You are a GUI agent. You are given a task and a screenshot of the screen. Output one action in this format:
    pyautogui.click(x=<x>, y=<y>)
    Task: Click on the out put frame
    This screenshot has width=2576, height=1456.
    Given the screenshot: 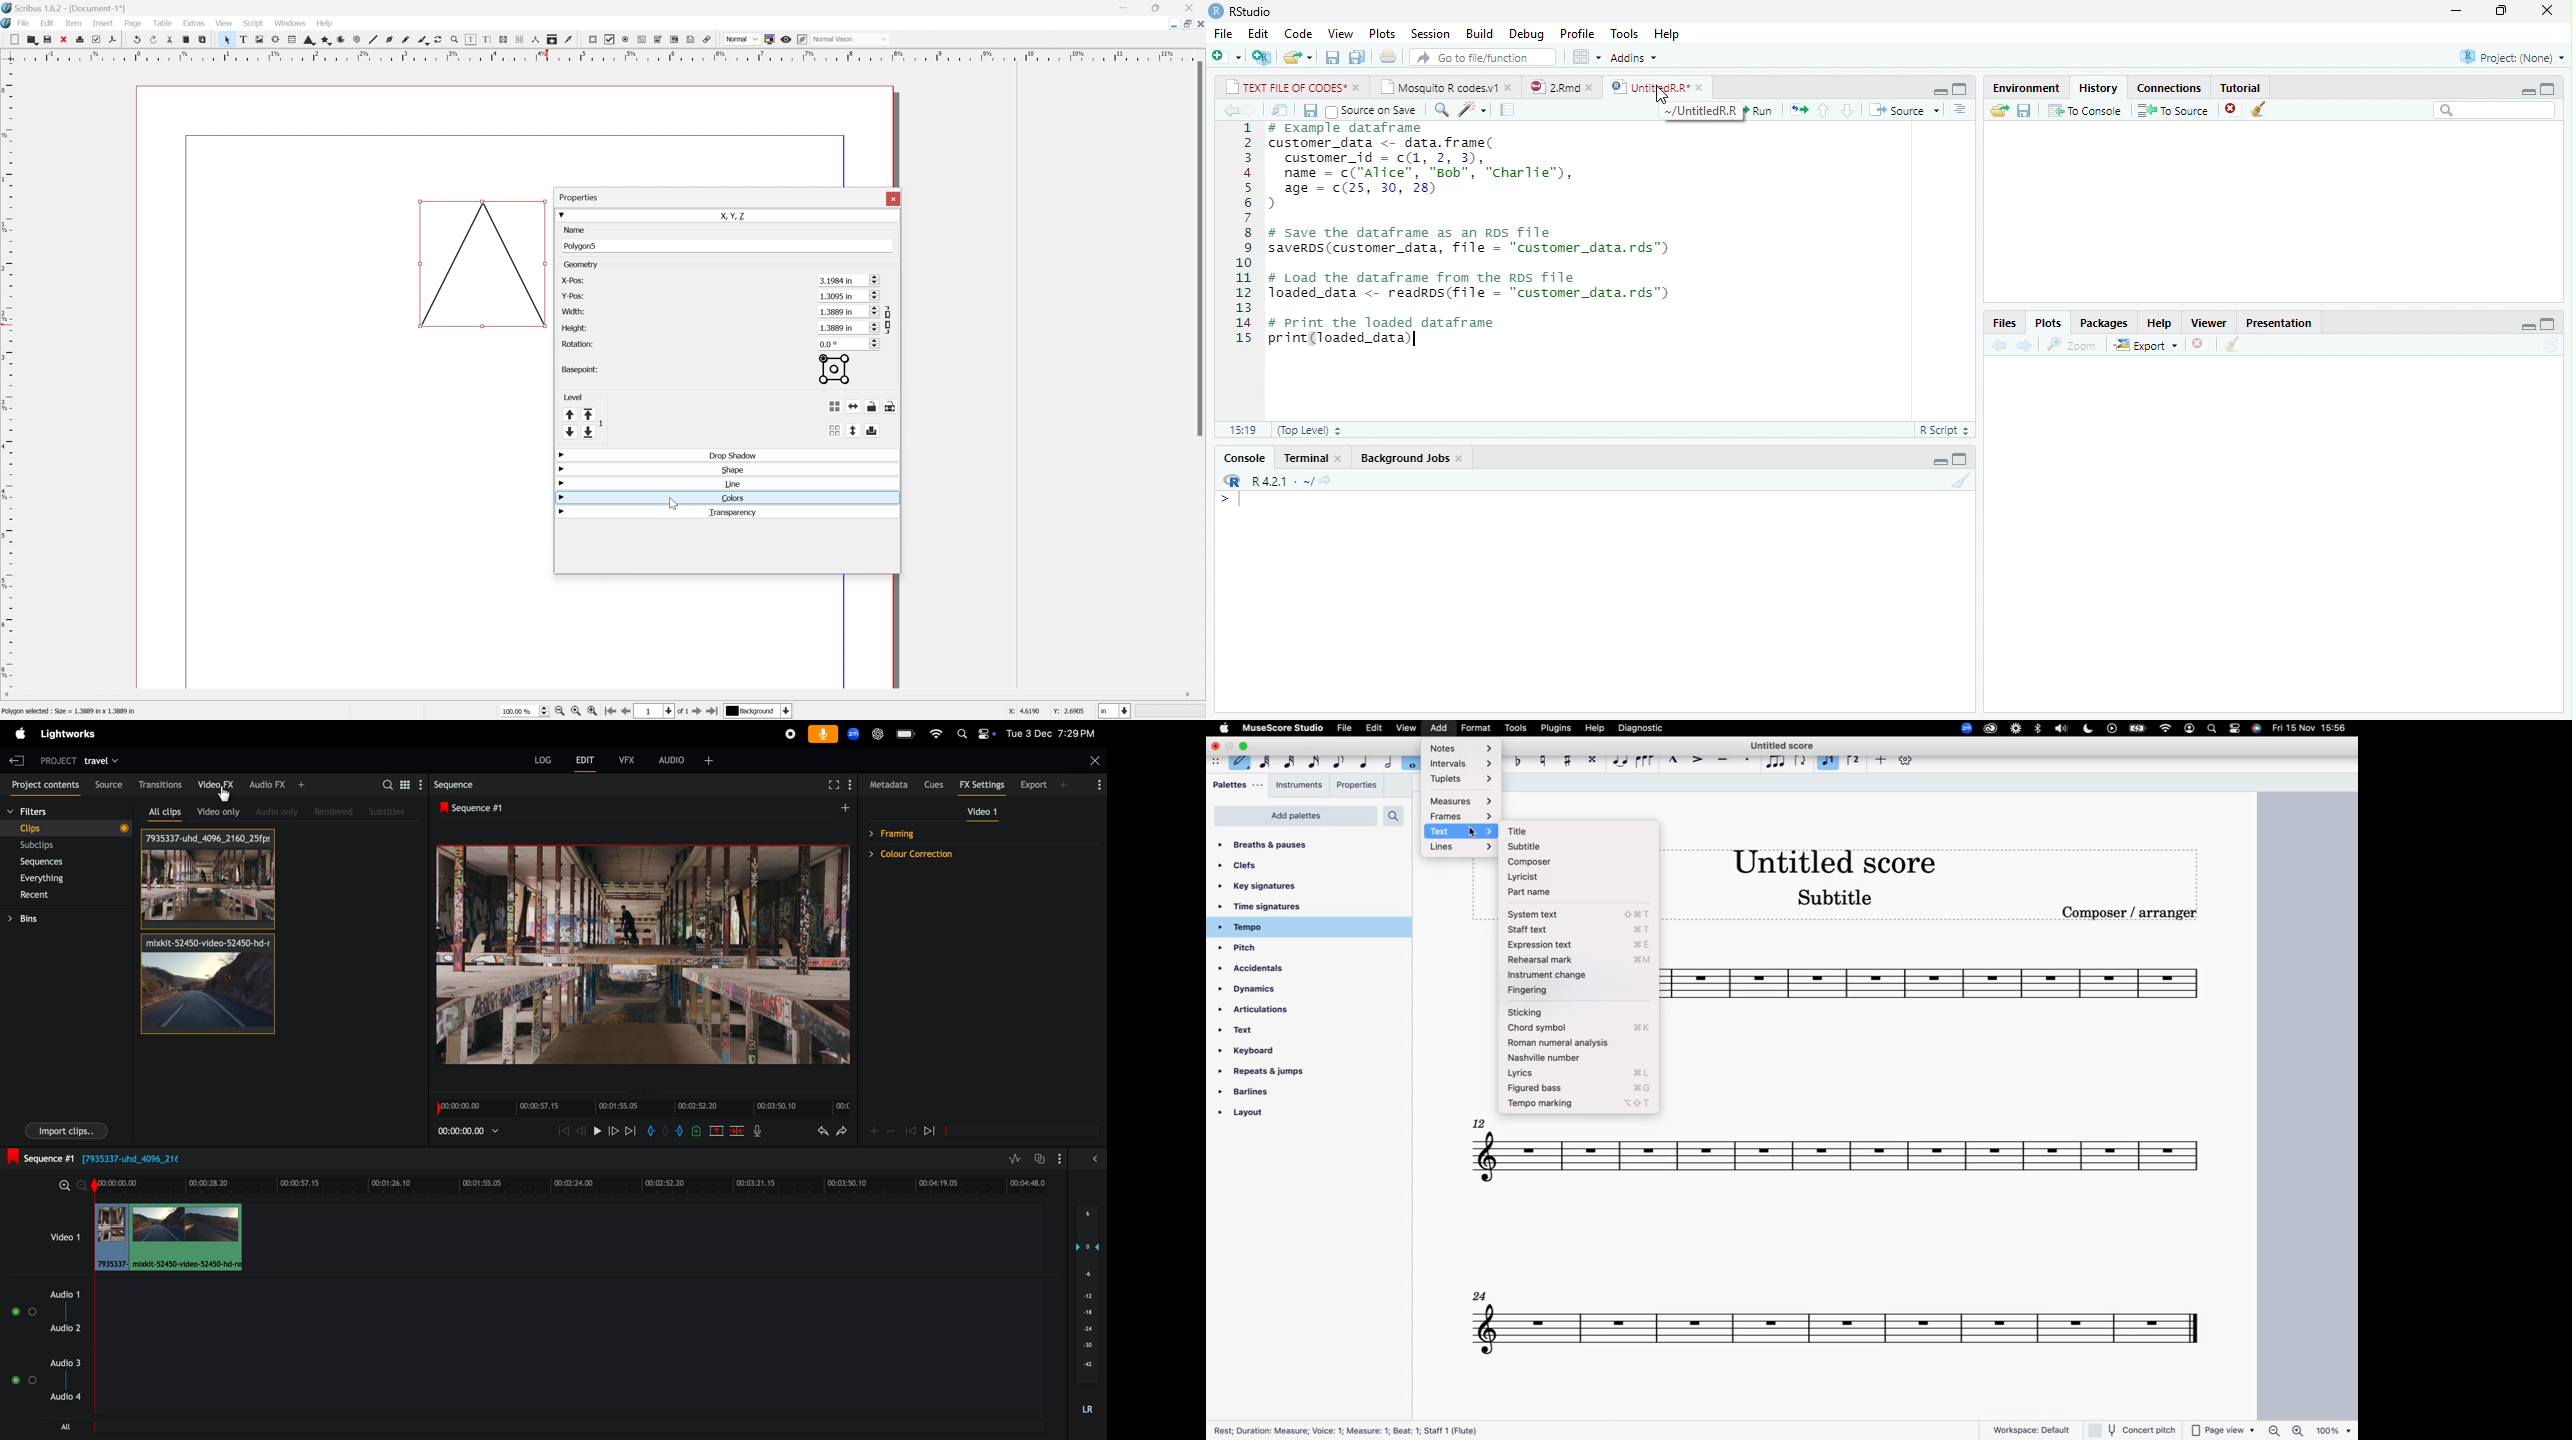 What is the action you would take?
    pyautogui.click(x=637, y=955)
    